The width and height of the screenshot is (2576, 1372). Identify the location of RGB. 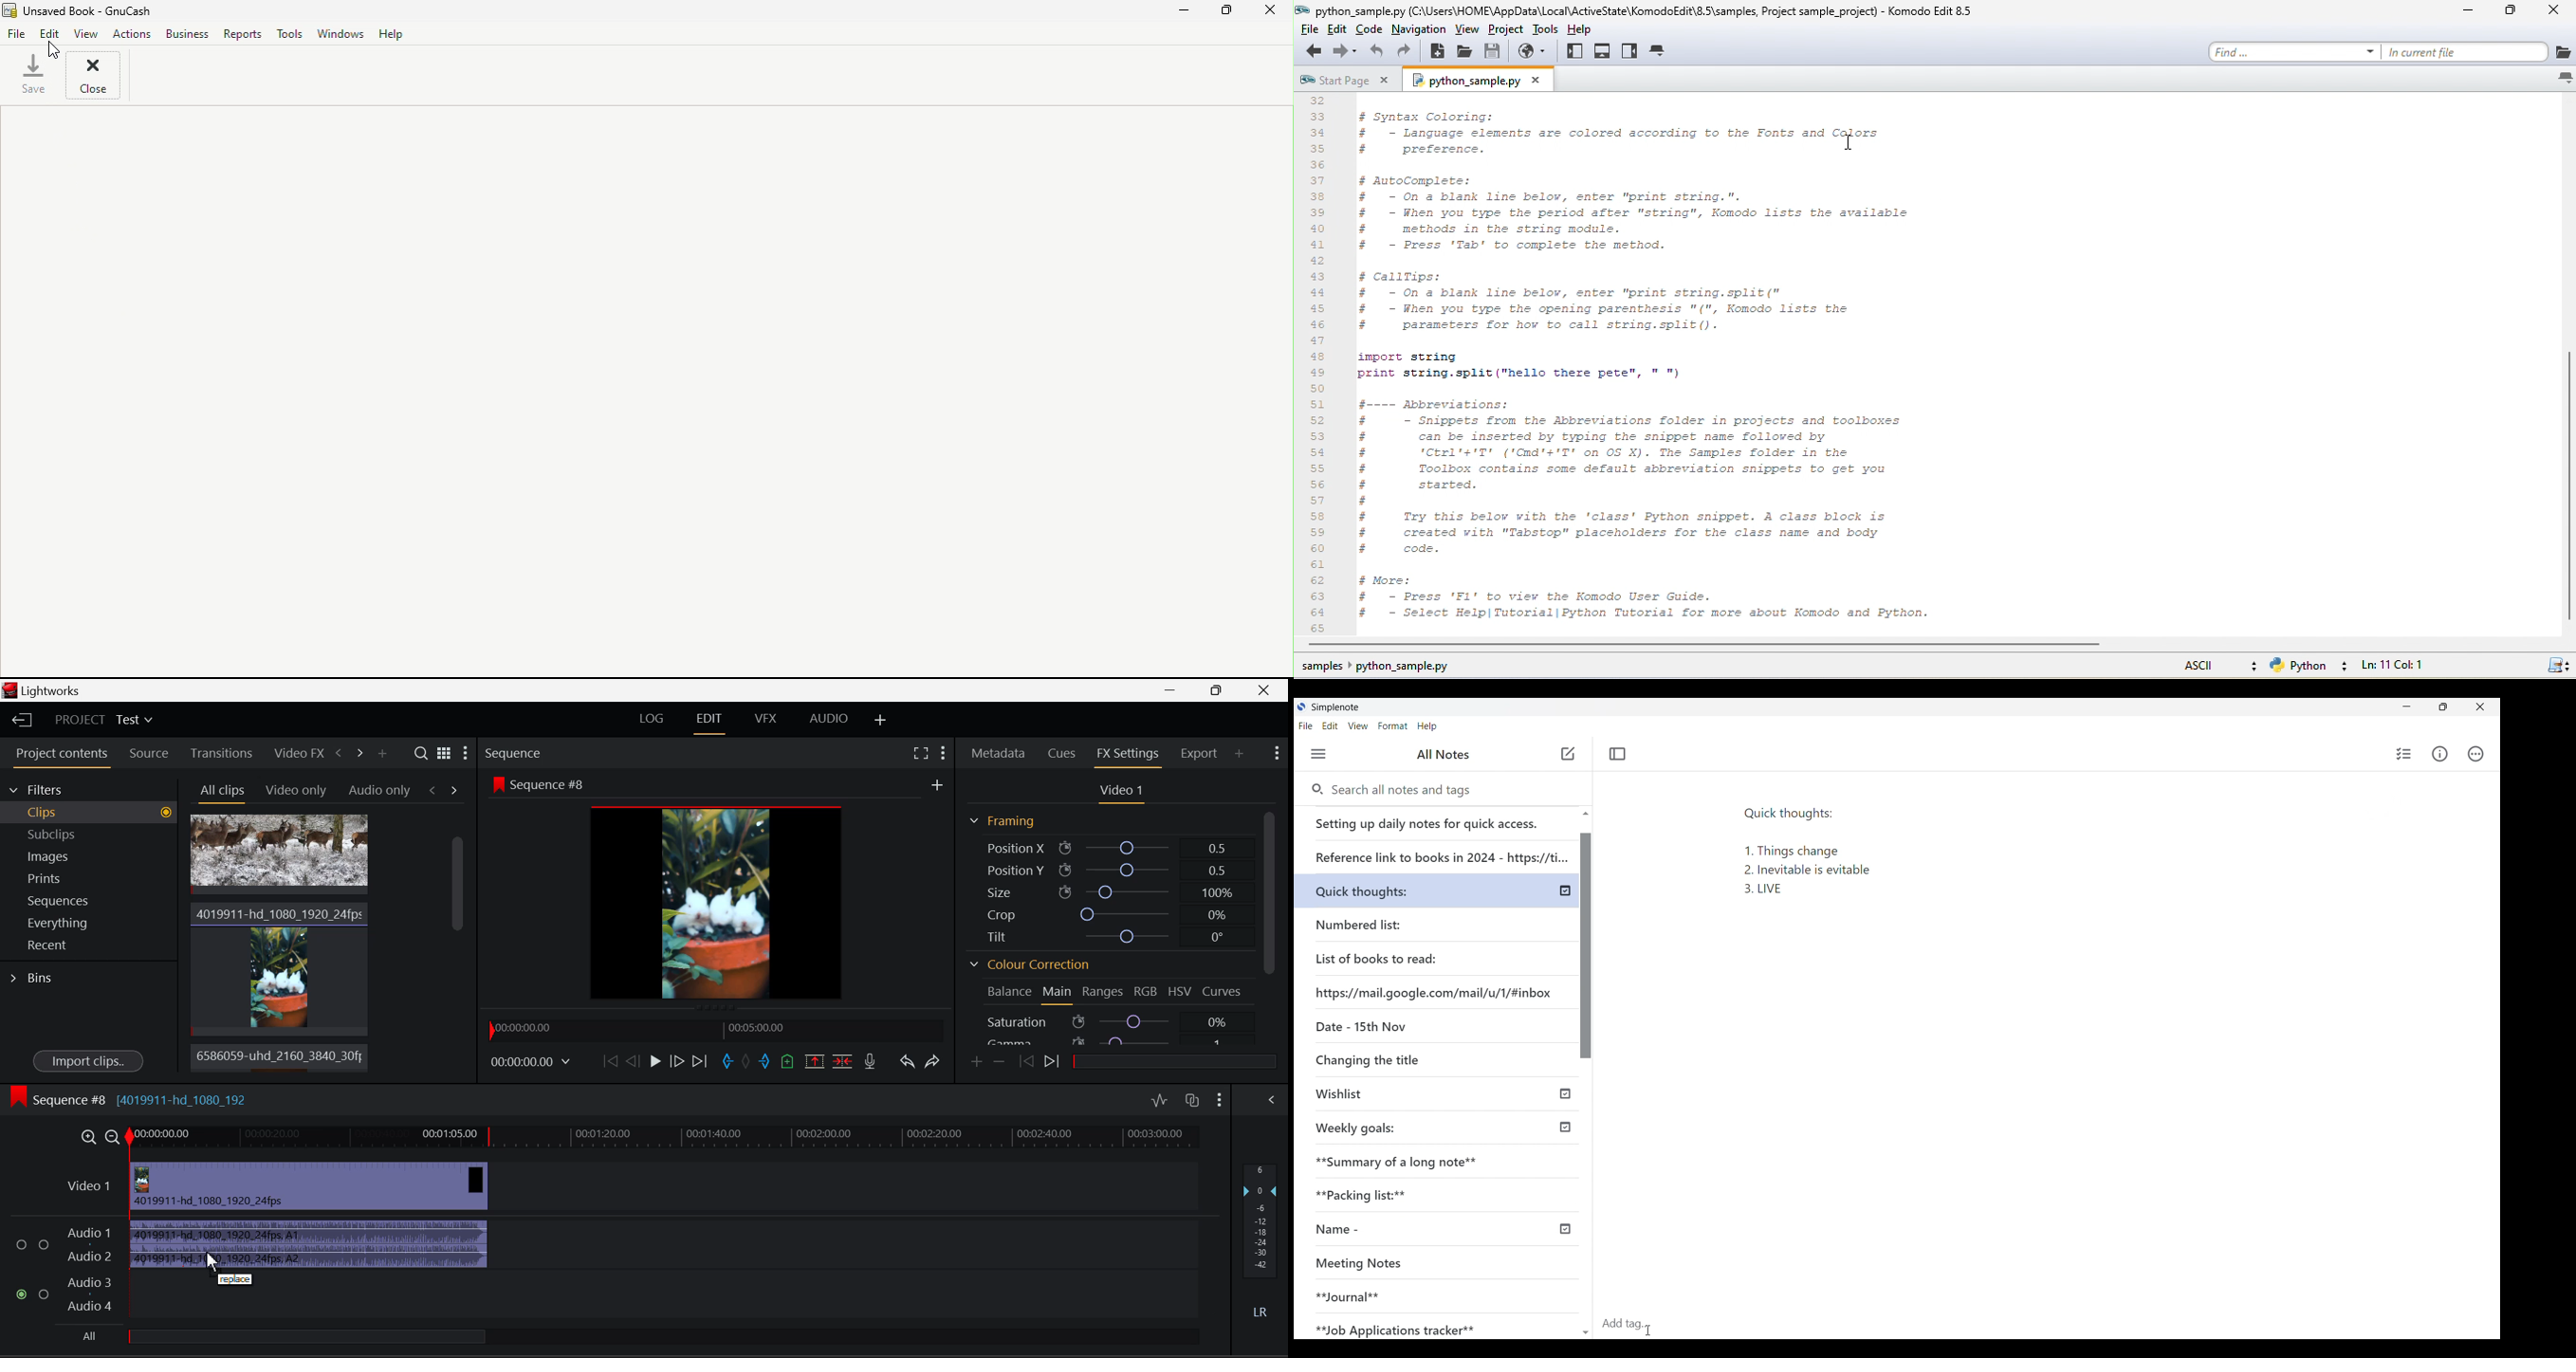
(1145, 990).